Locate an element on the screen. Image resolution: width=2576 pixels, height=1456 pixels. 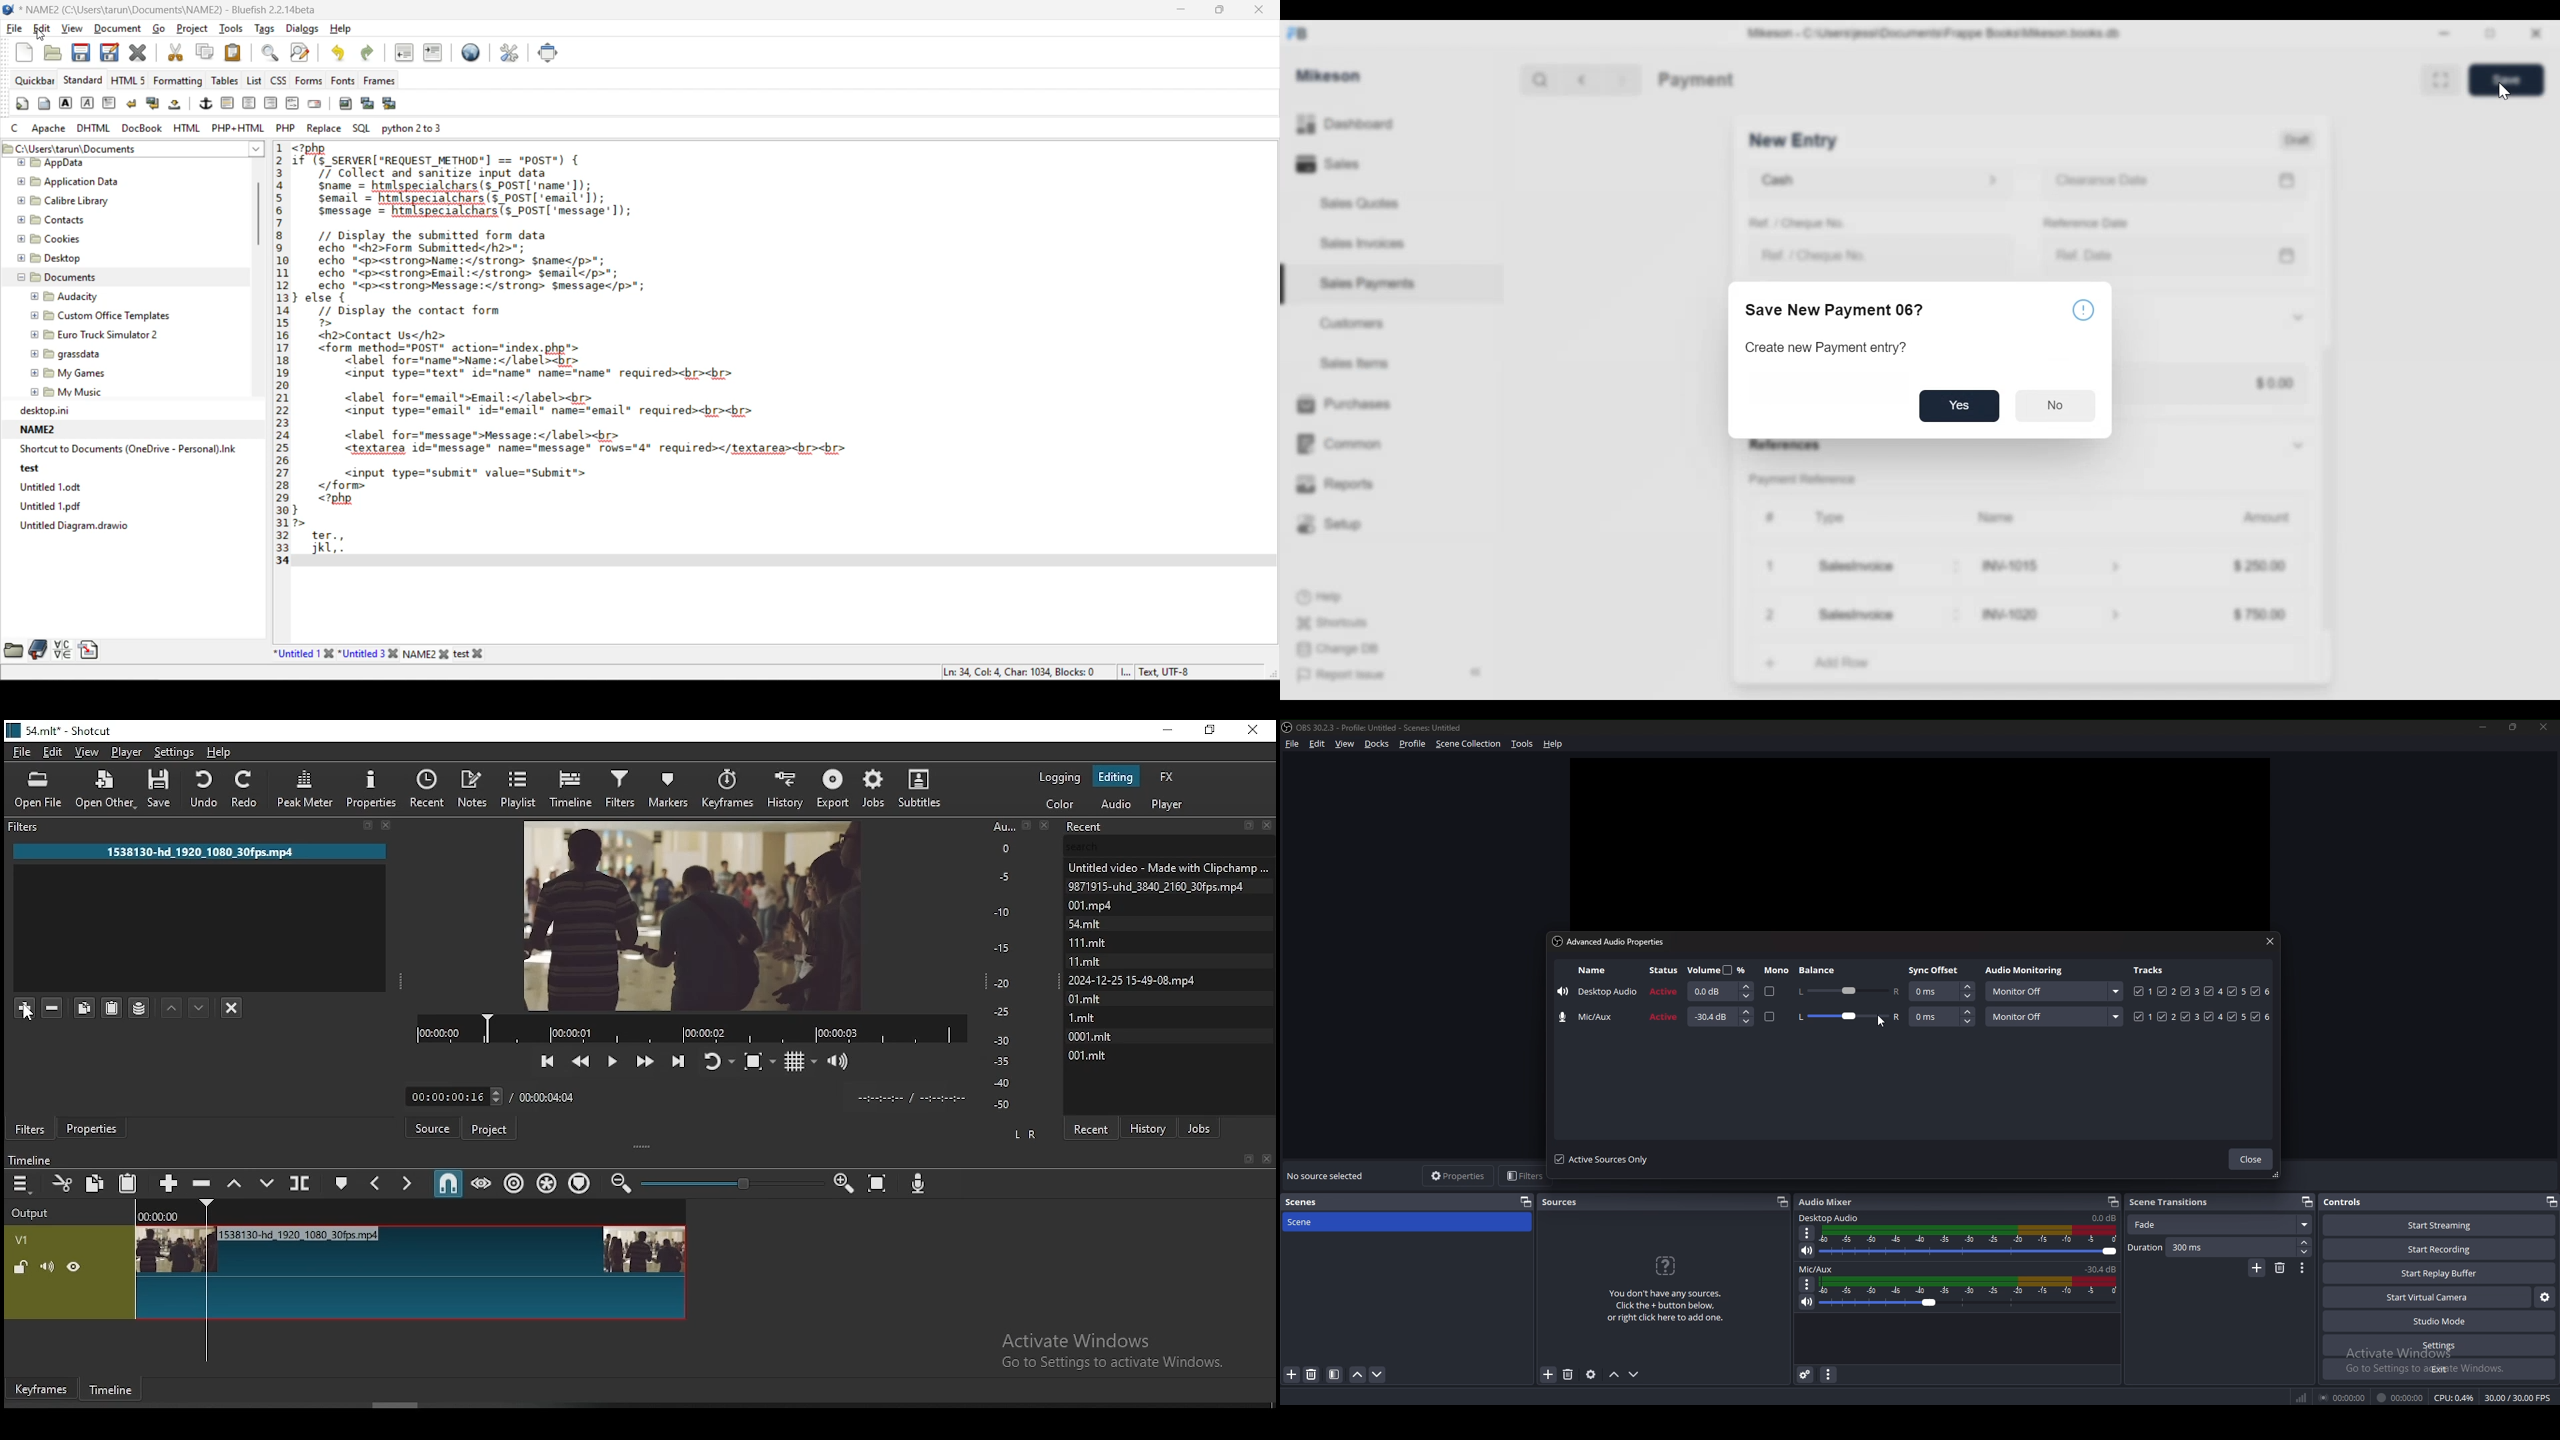
Reports is located at coordinates (1337, 485).